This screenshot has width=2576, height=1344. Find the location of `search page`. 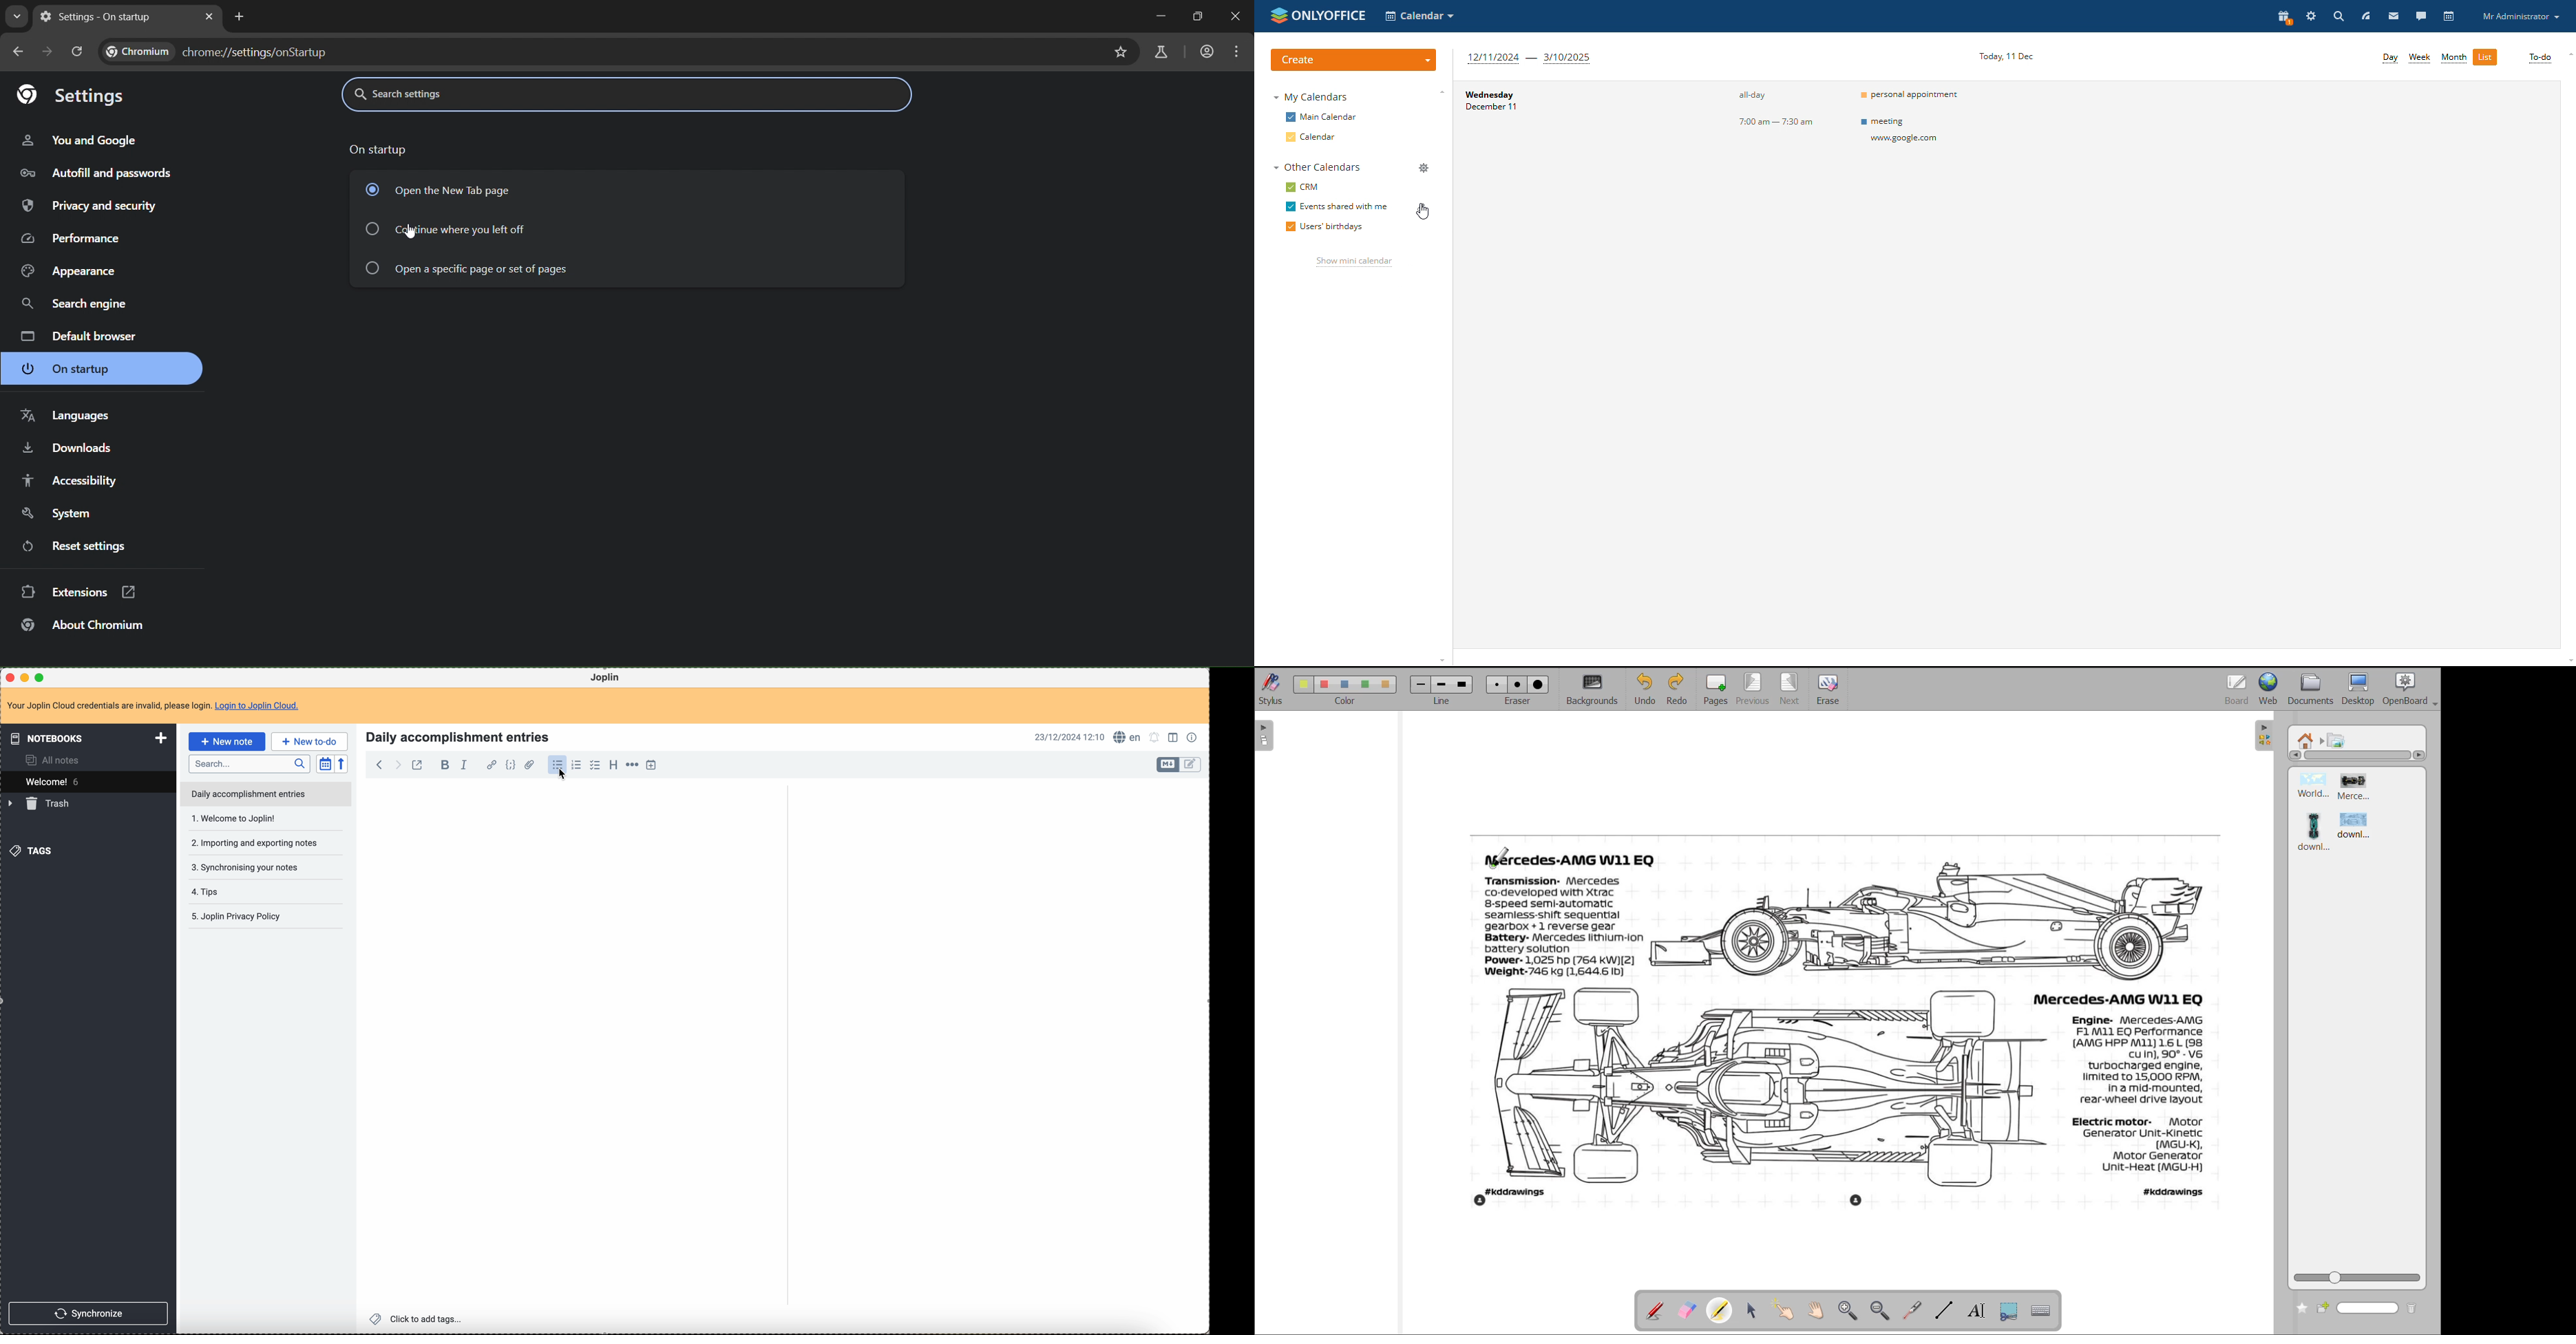

search page is located at coordinates (12, 18).